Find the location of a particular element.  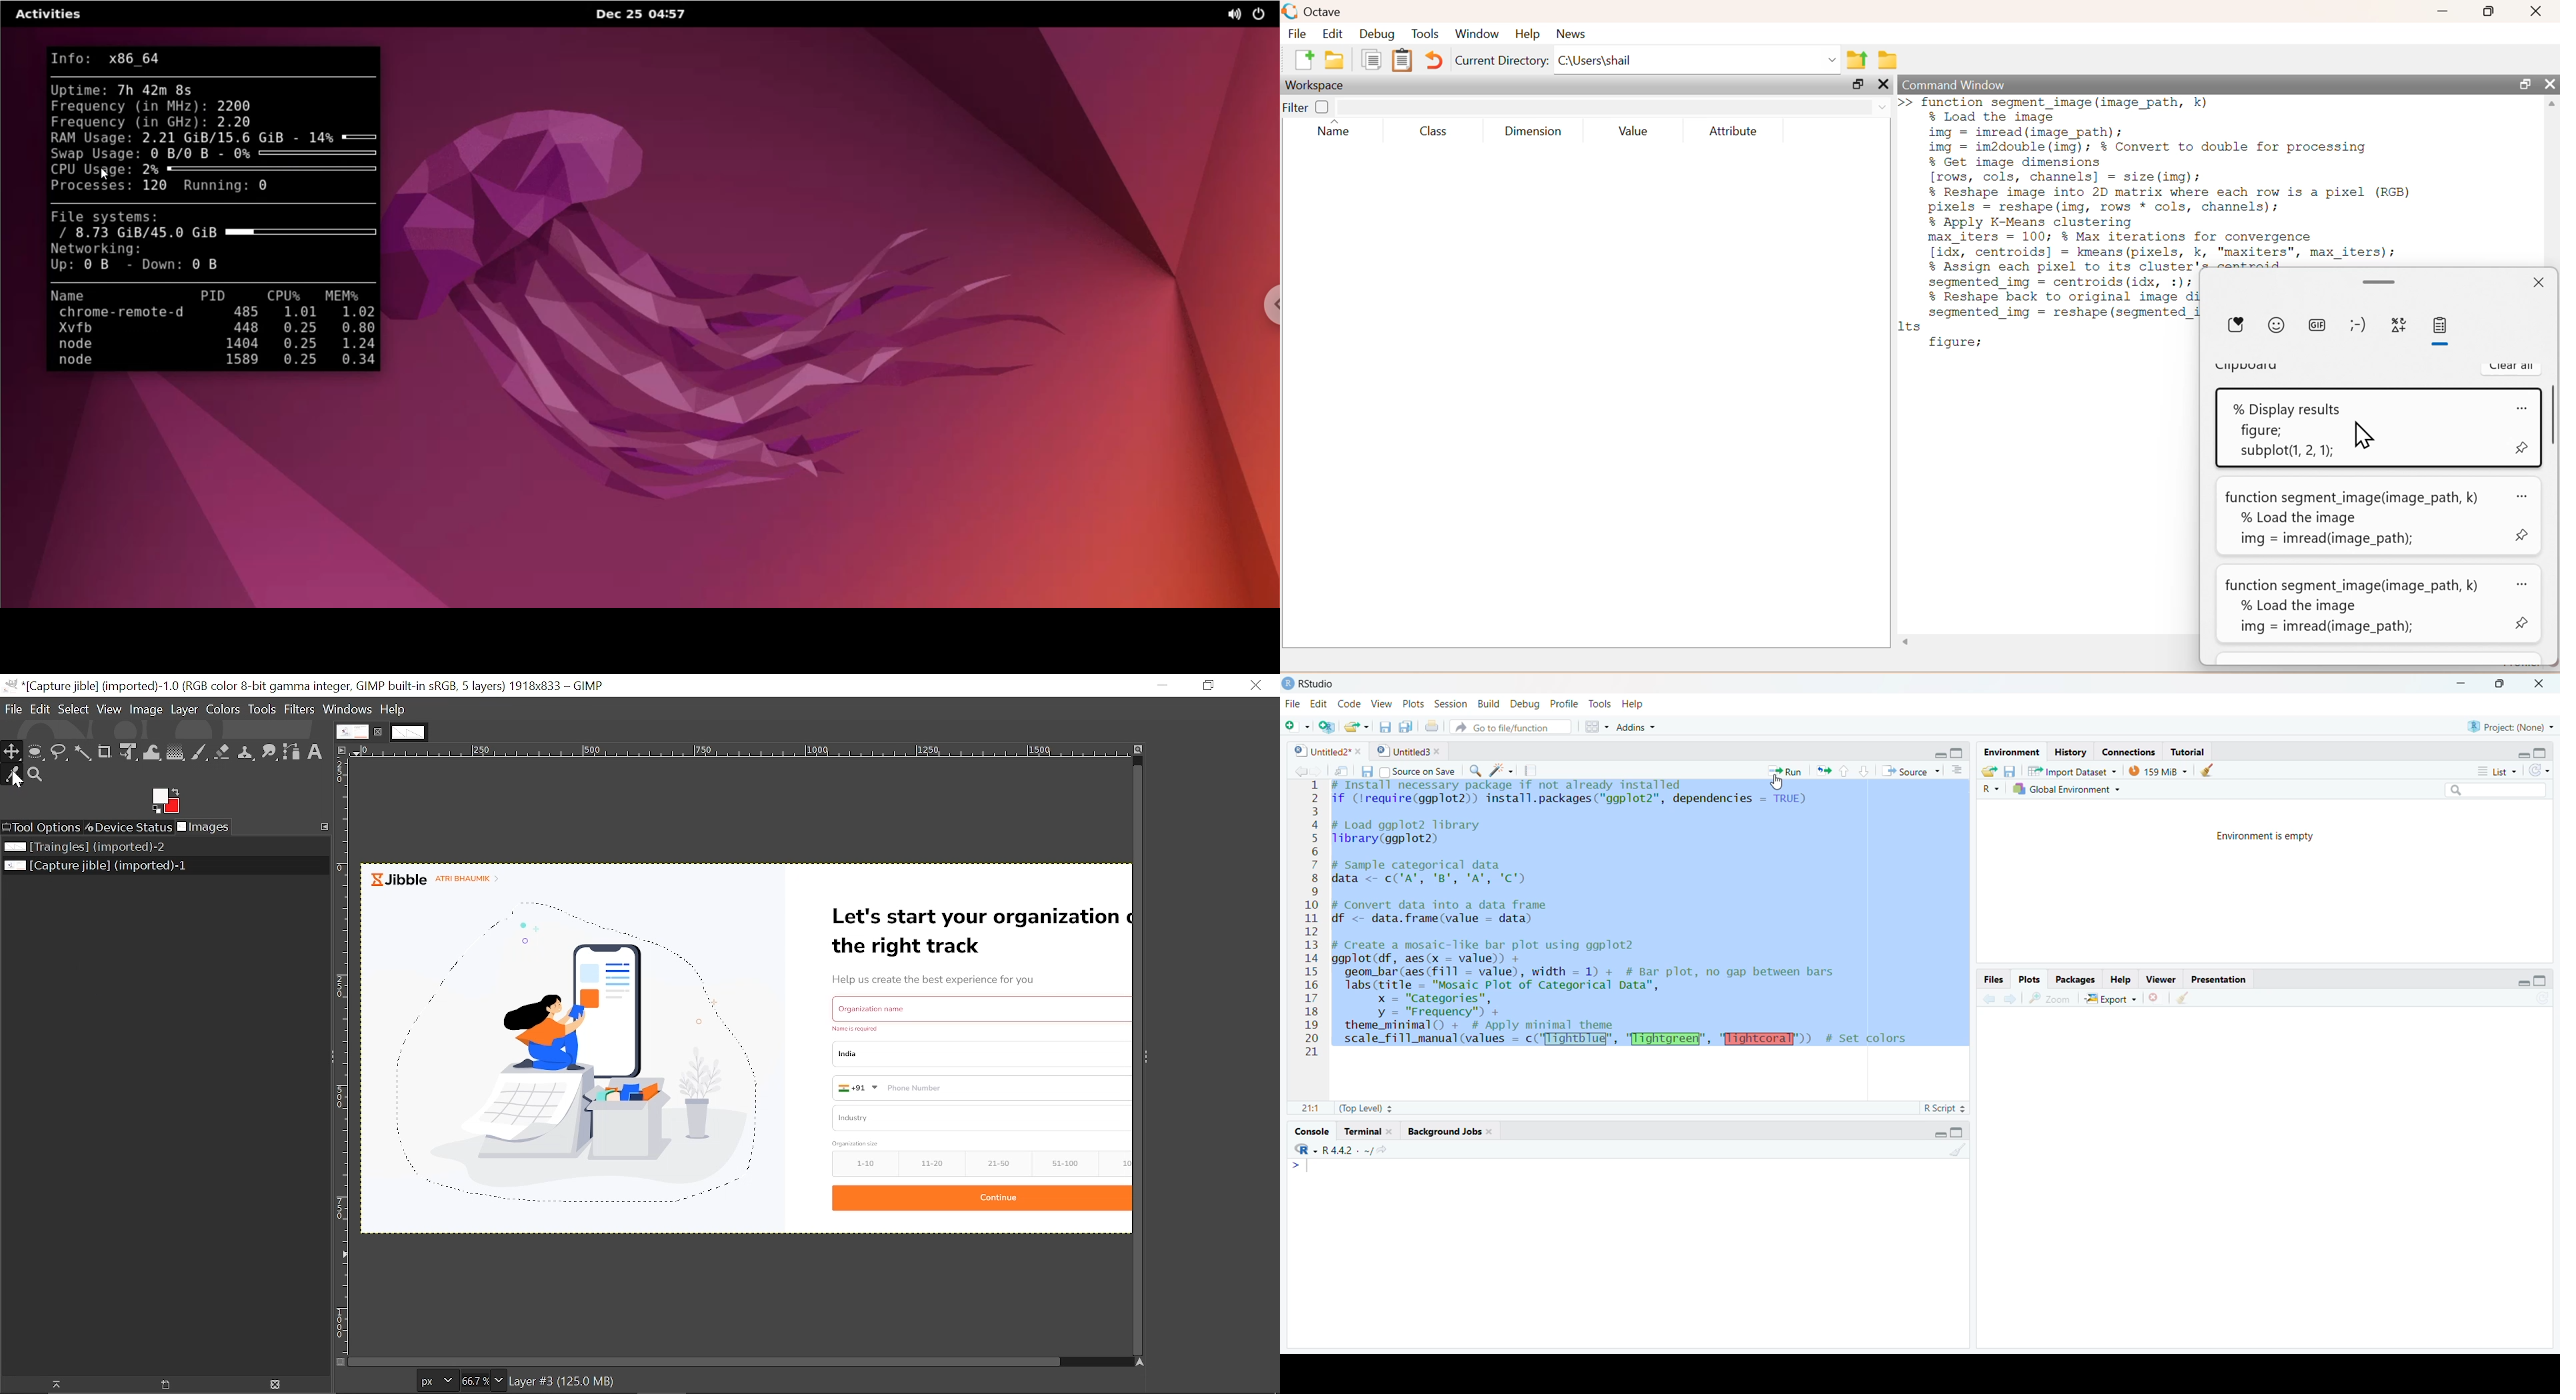

Refresh is located at coordinates (2539, 771).